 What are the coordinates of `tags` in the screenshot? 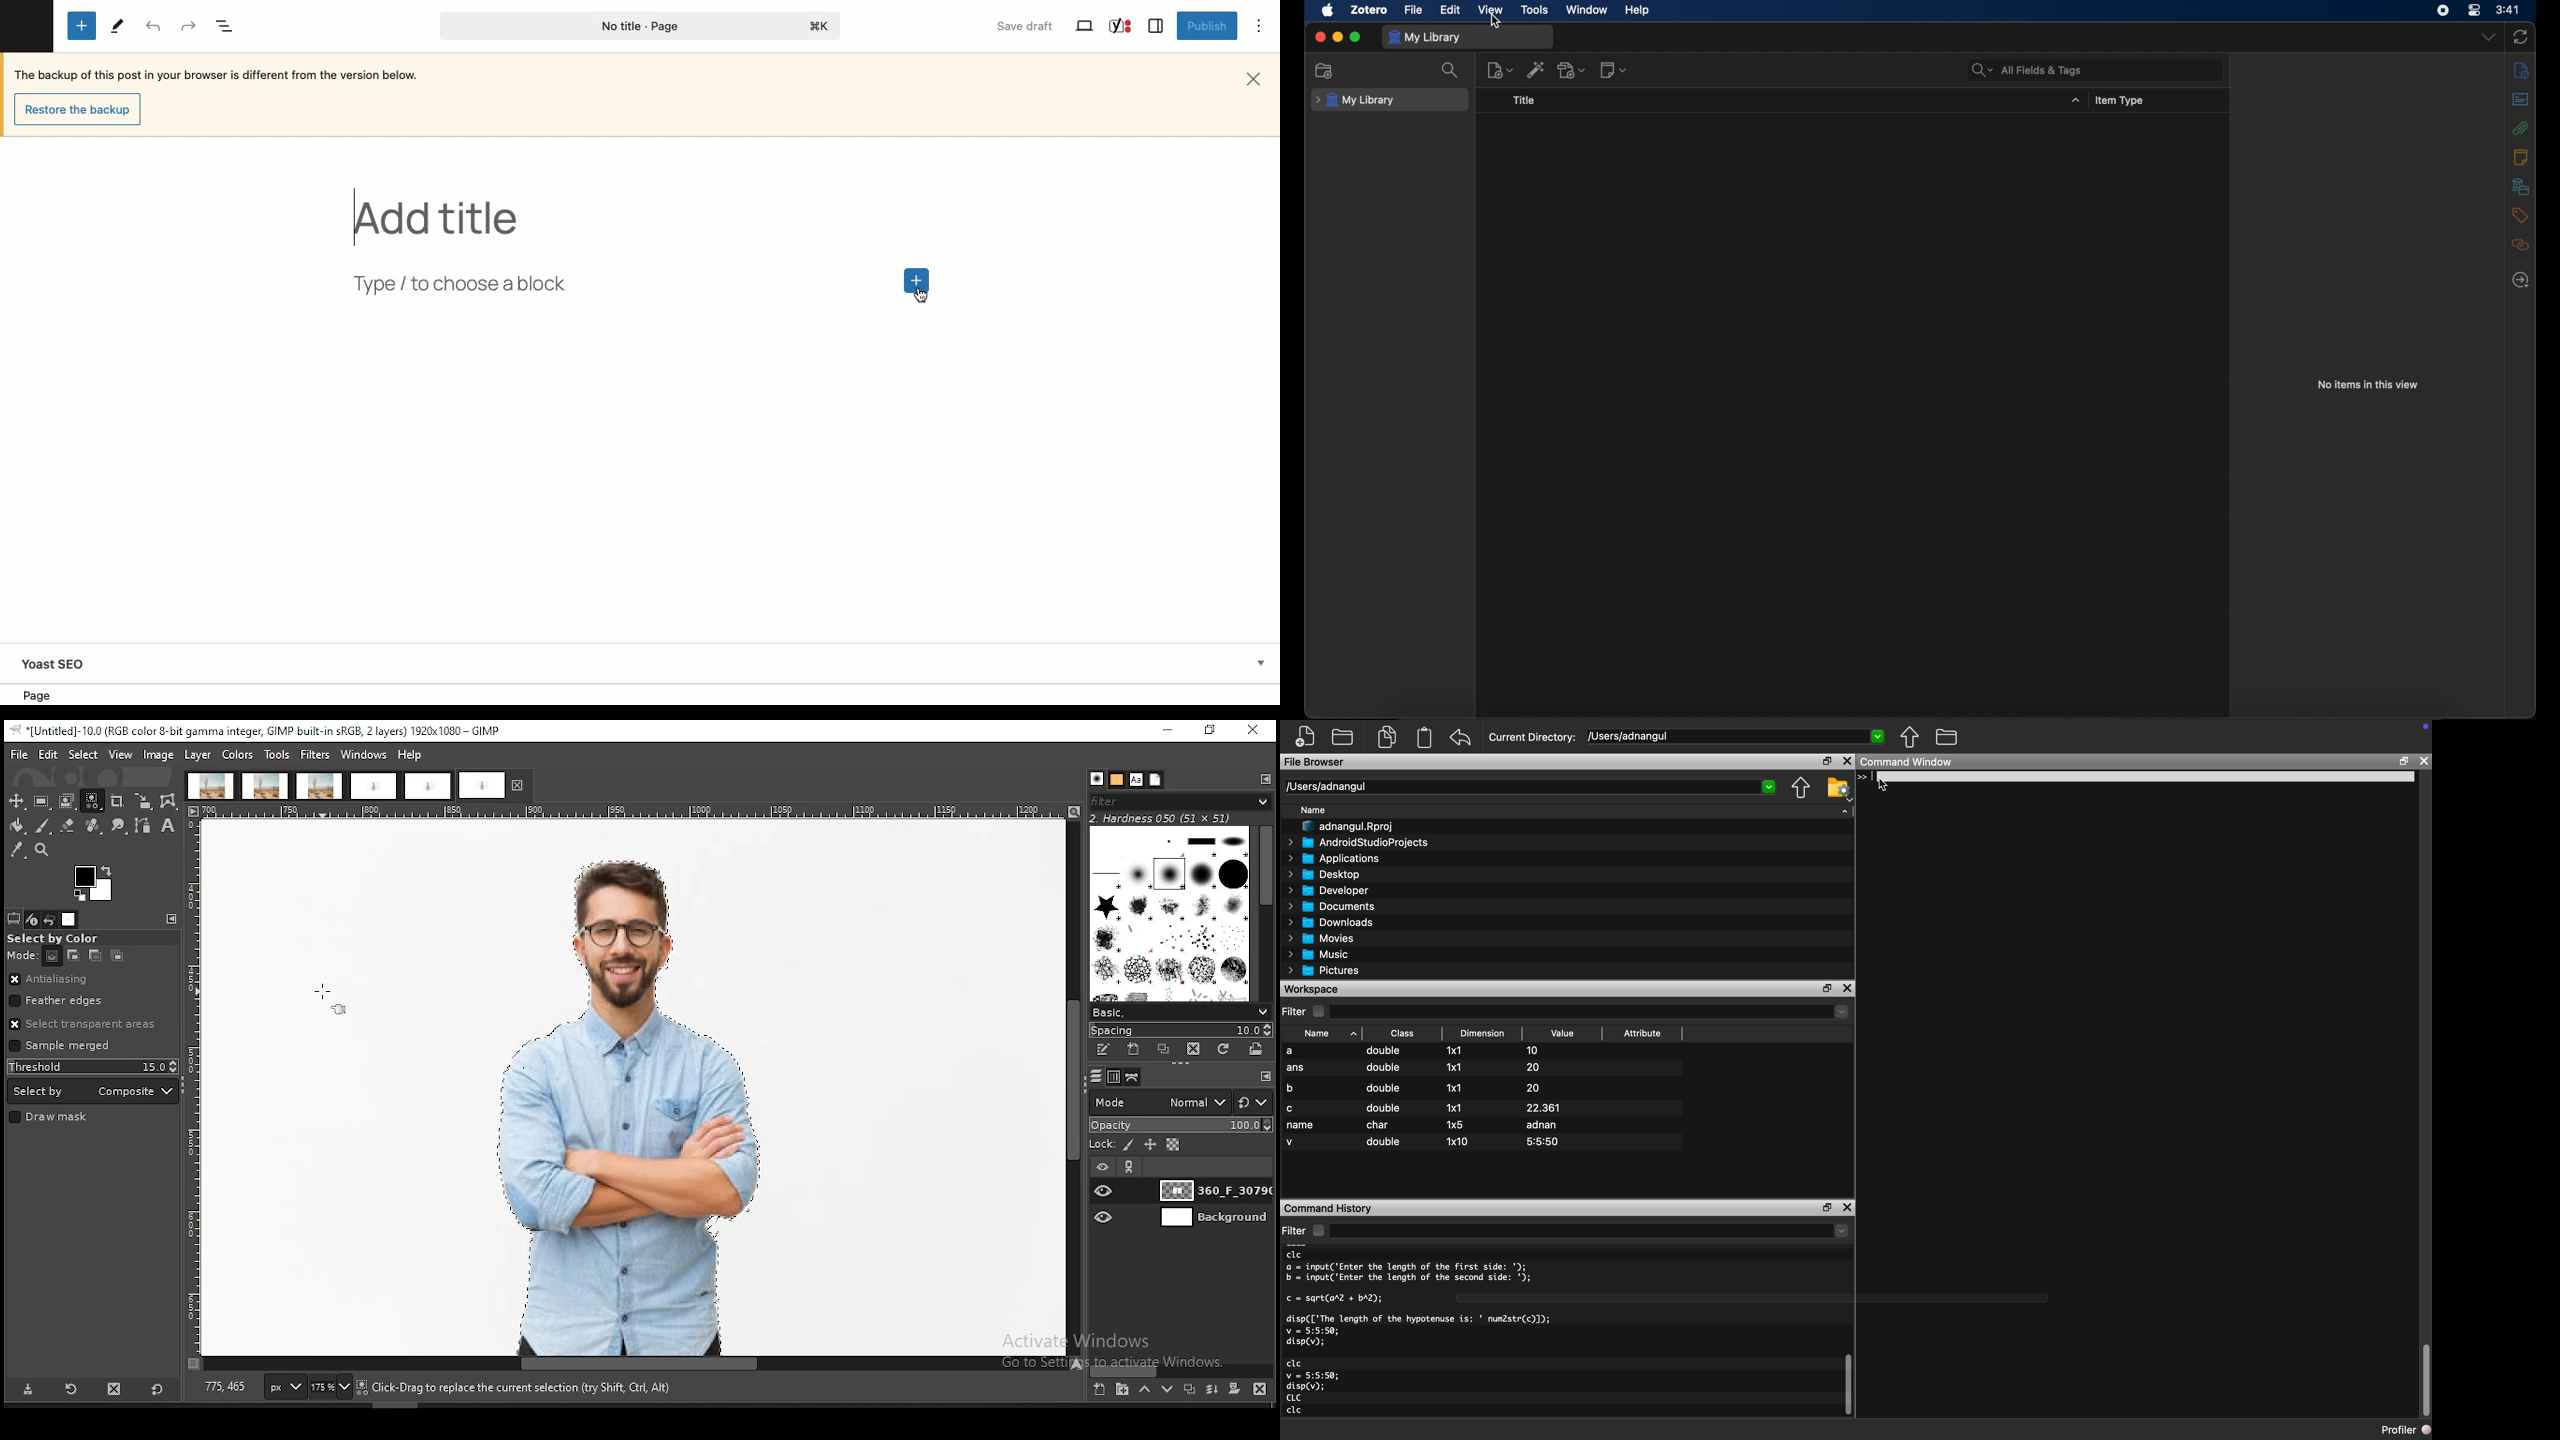 It's located at (2521, 215).